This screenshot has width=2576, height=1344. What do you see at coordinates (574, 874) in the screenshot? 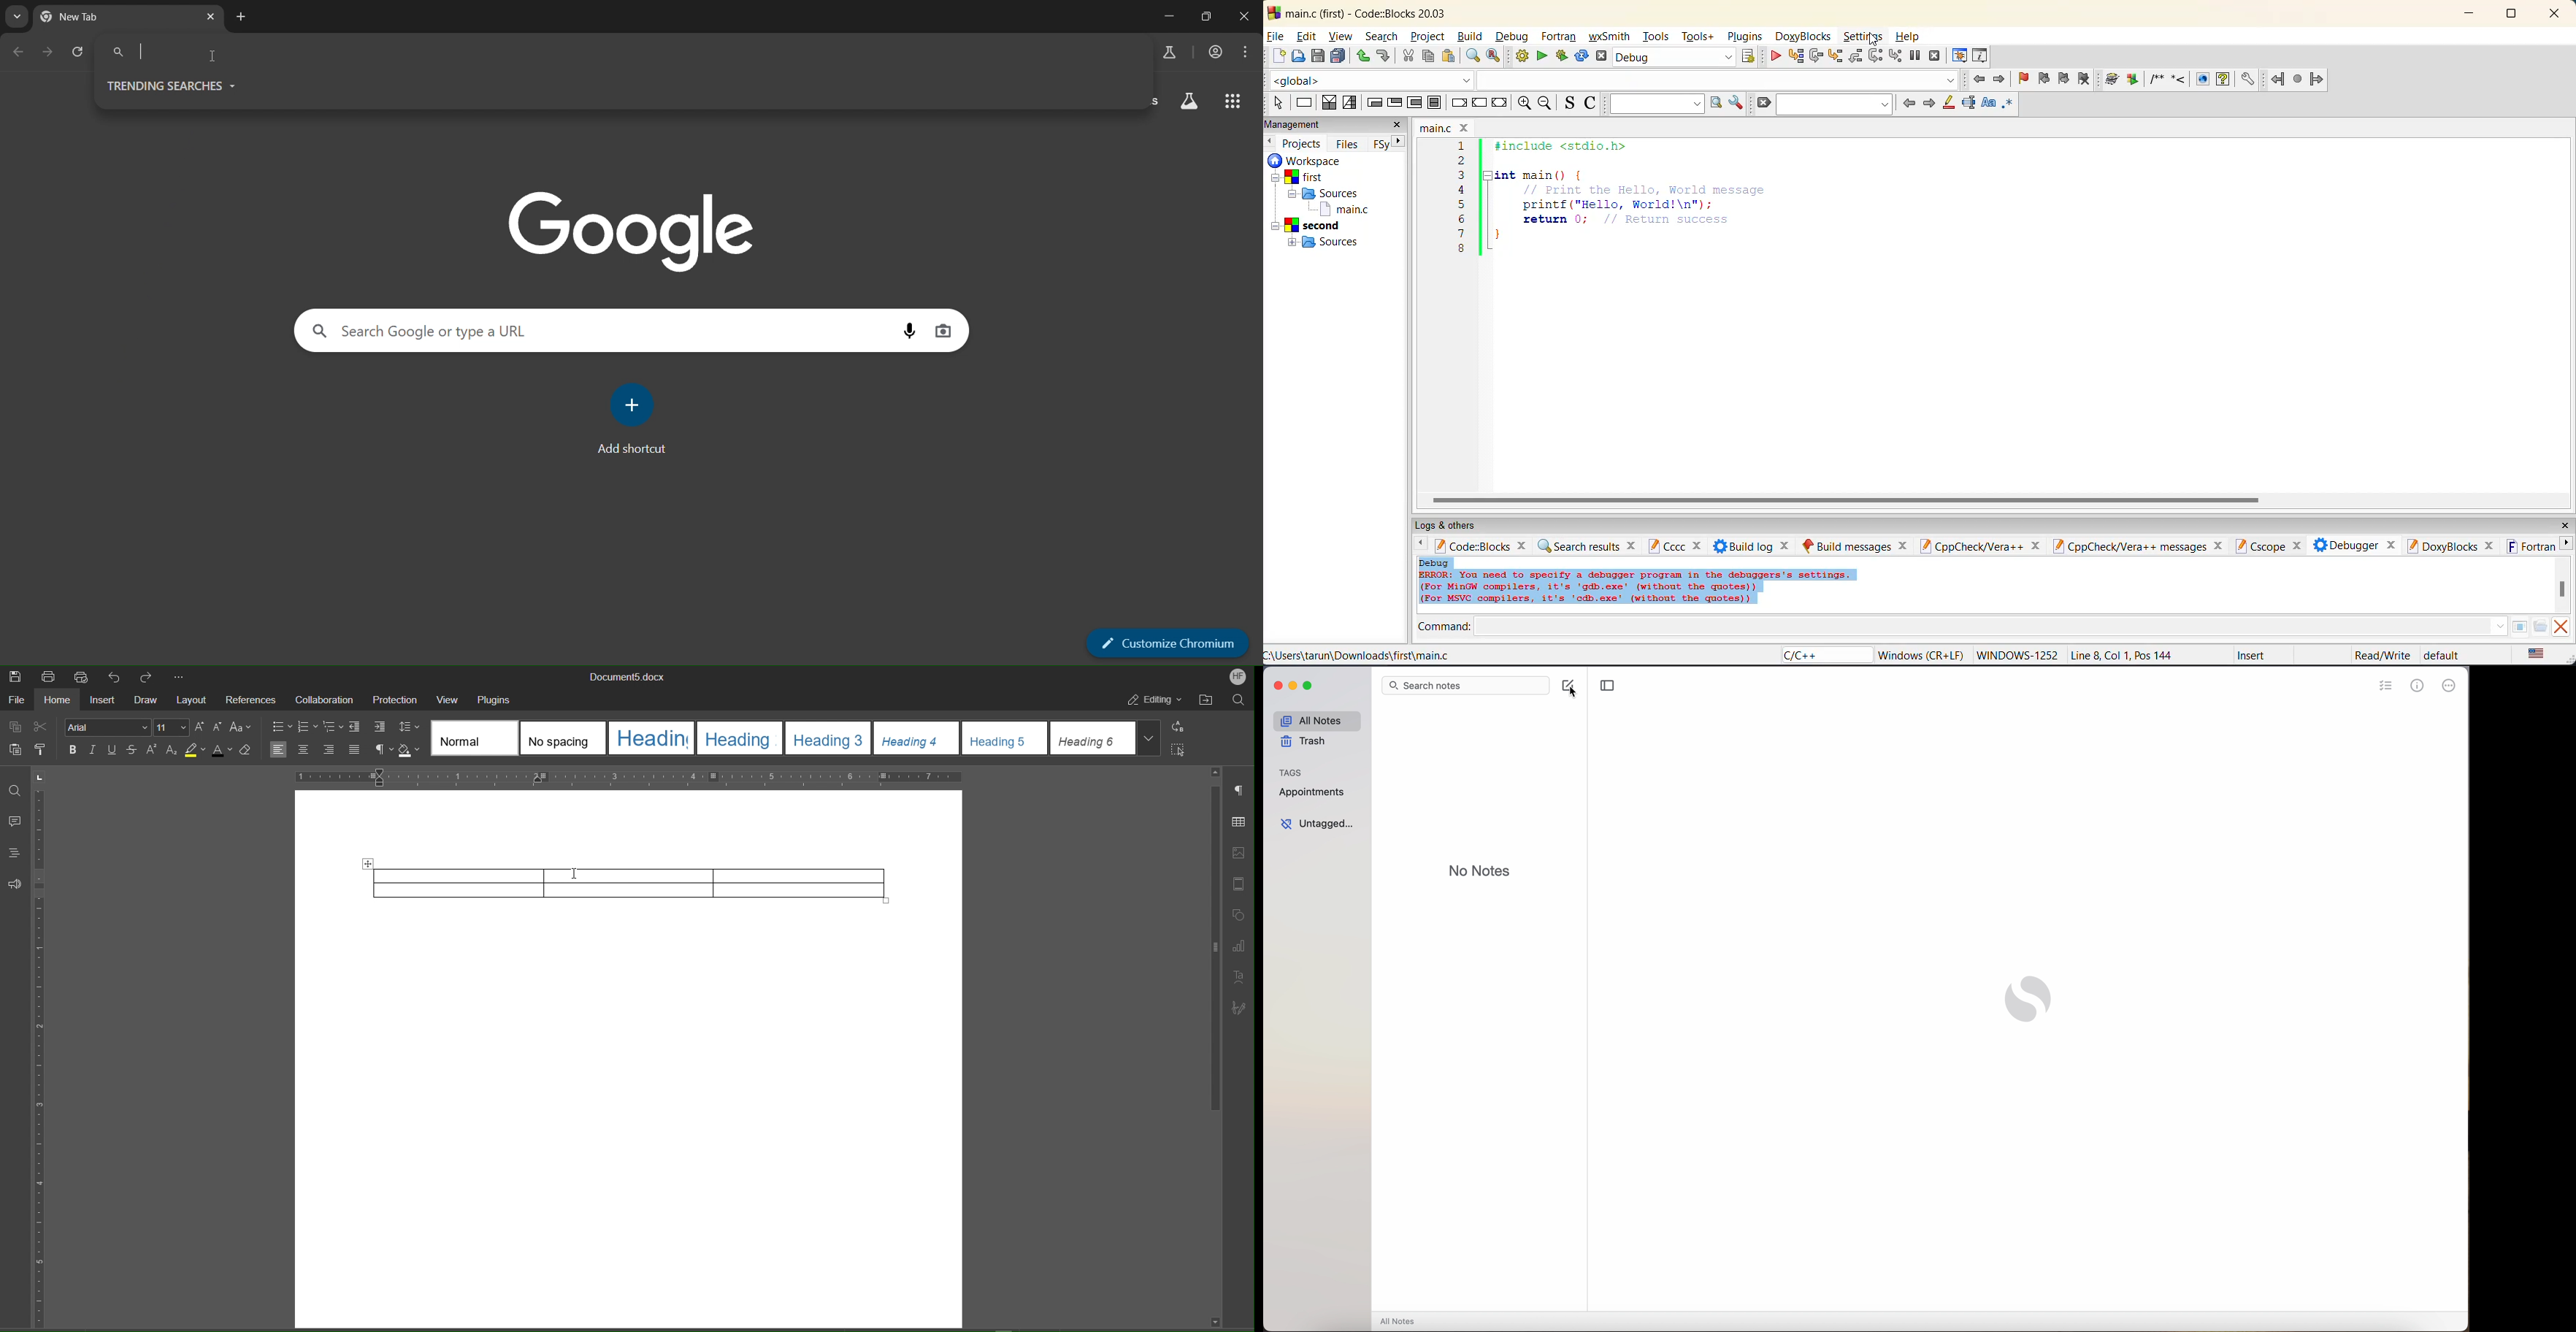
I see `Cursor` at bounding box center [574, 874].